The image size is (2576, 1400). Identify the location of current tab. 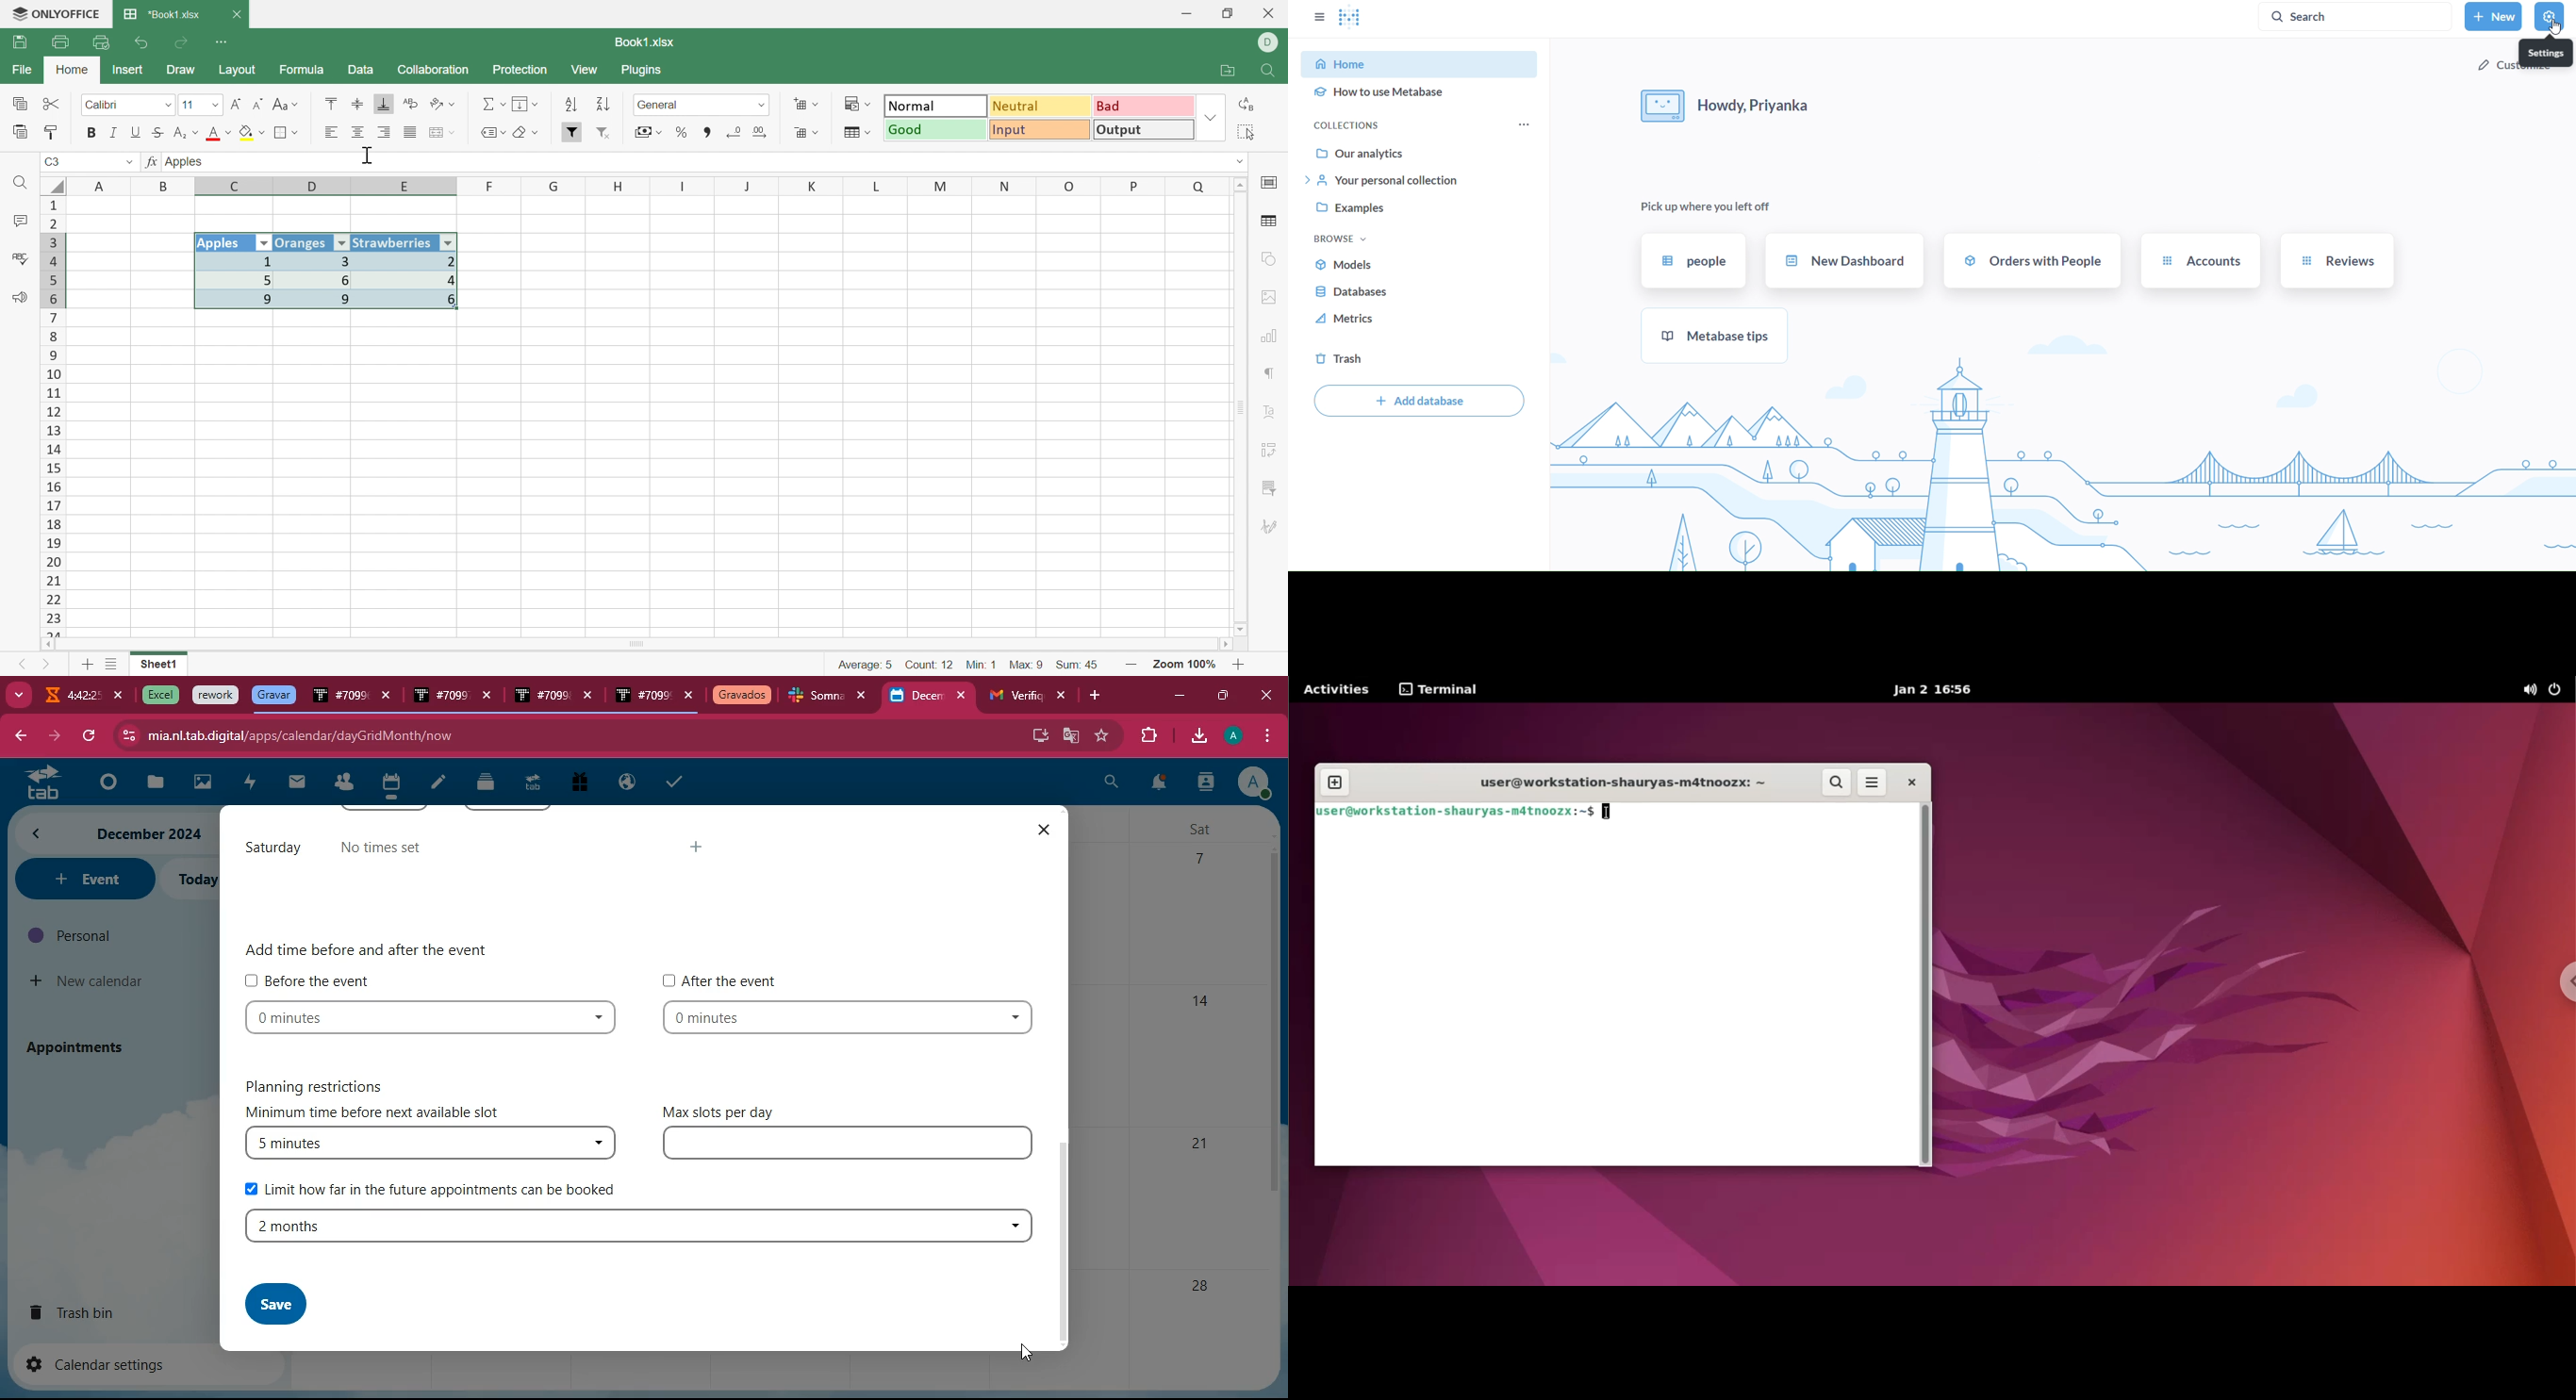
(916, 700).